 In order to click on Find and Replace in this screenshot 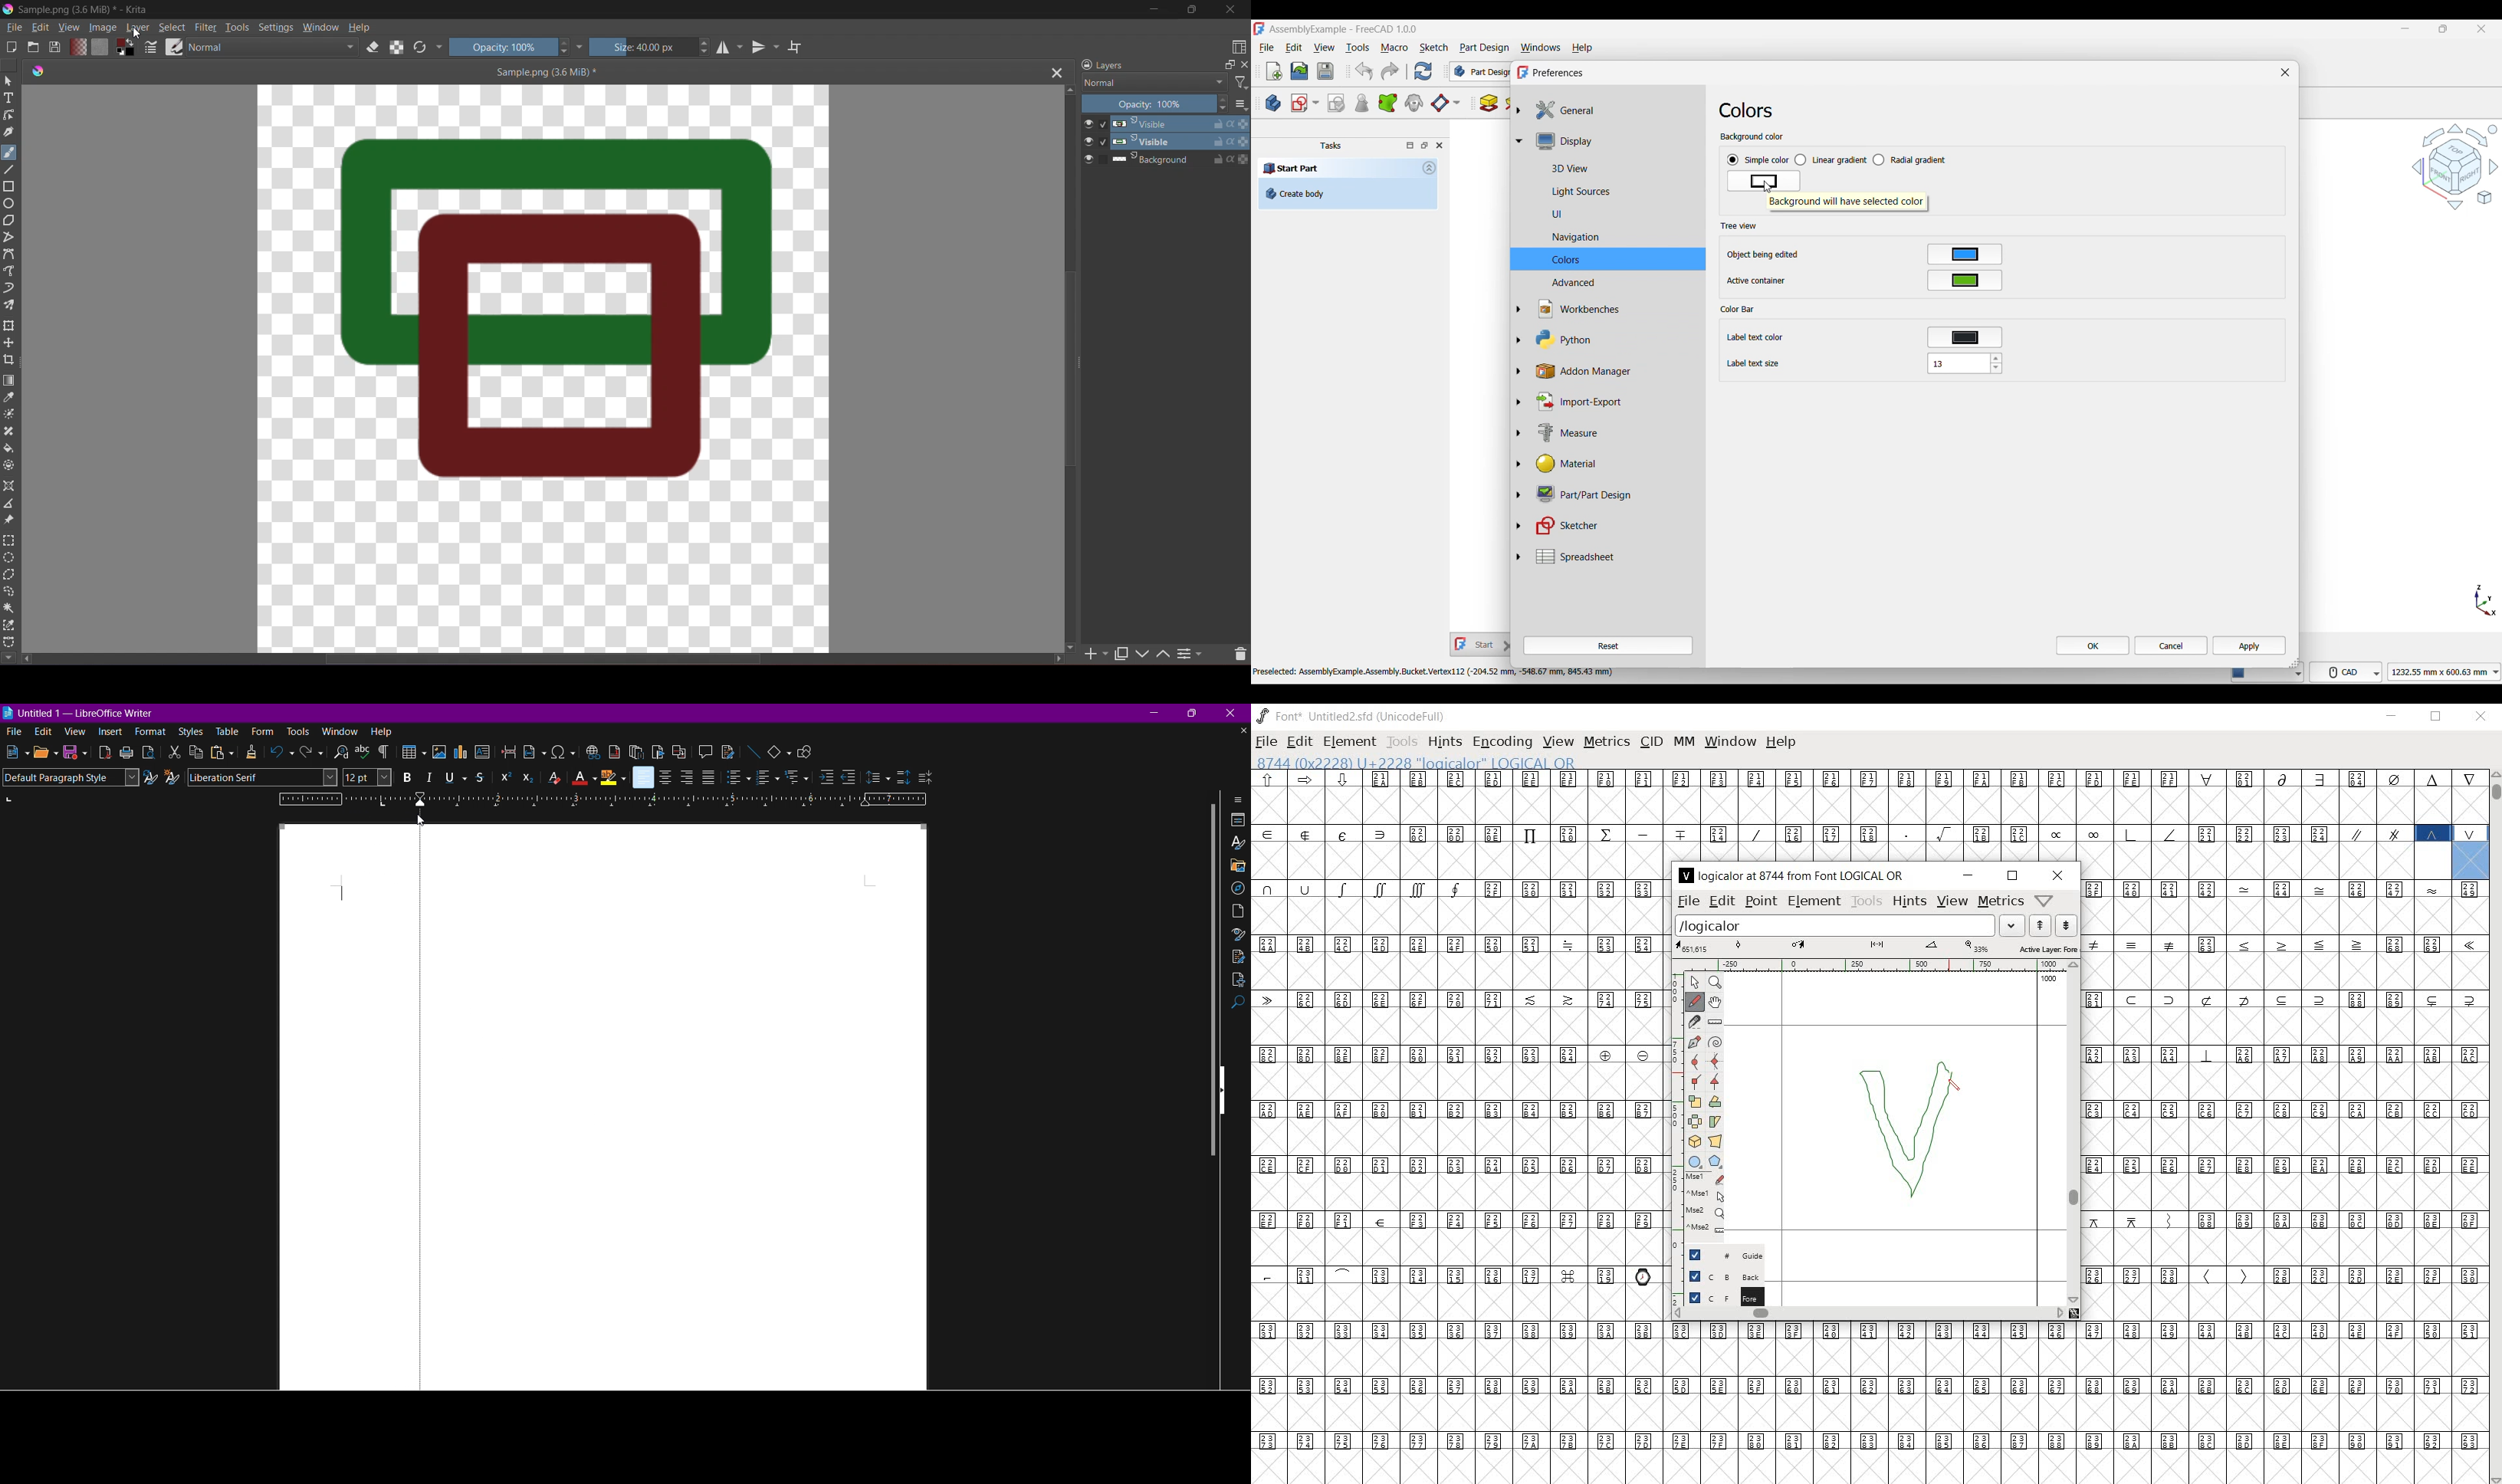, I will do `click(339, 752)`.